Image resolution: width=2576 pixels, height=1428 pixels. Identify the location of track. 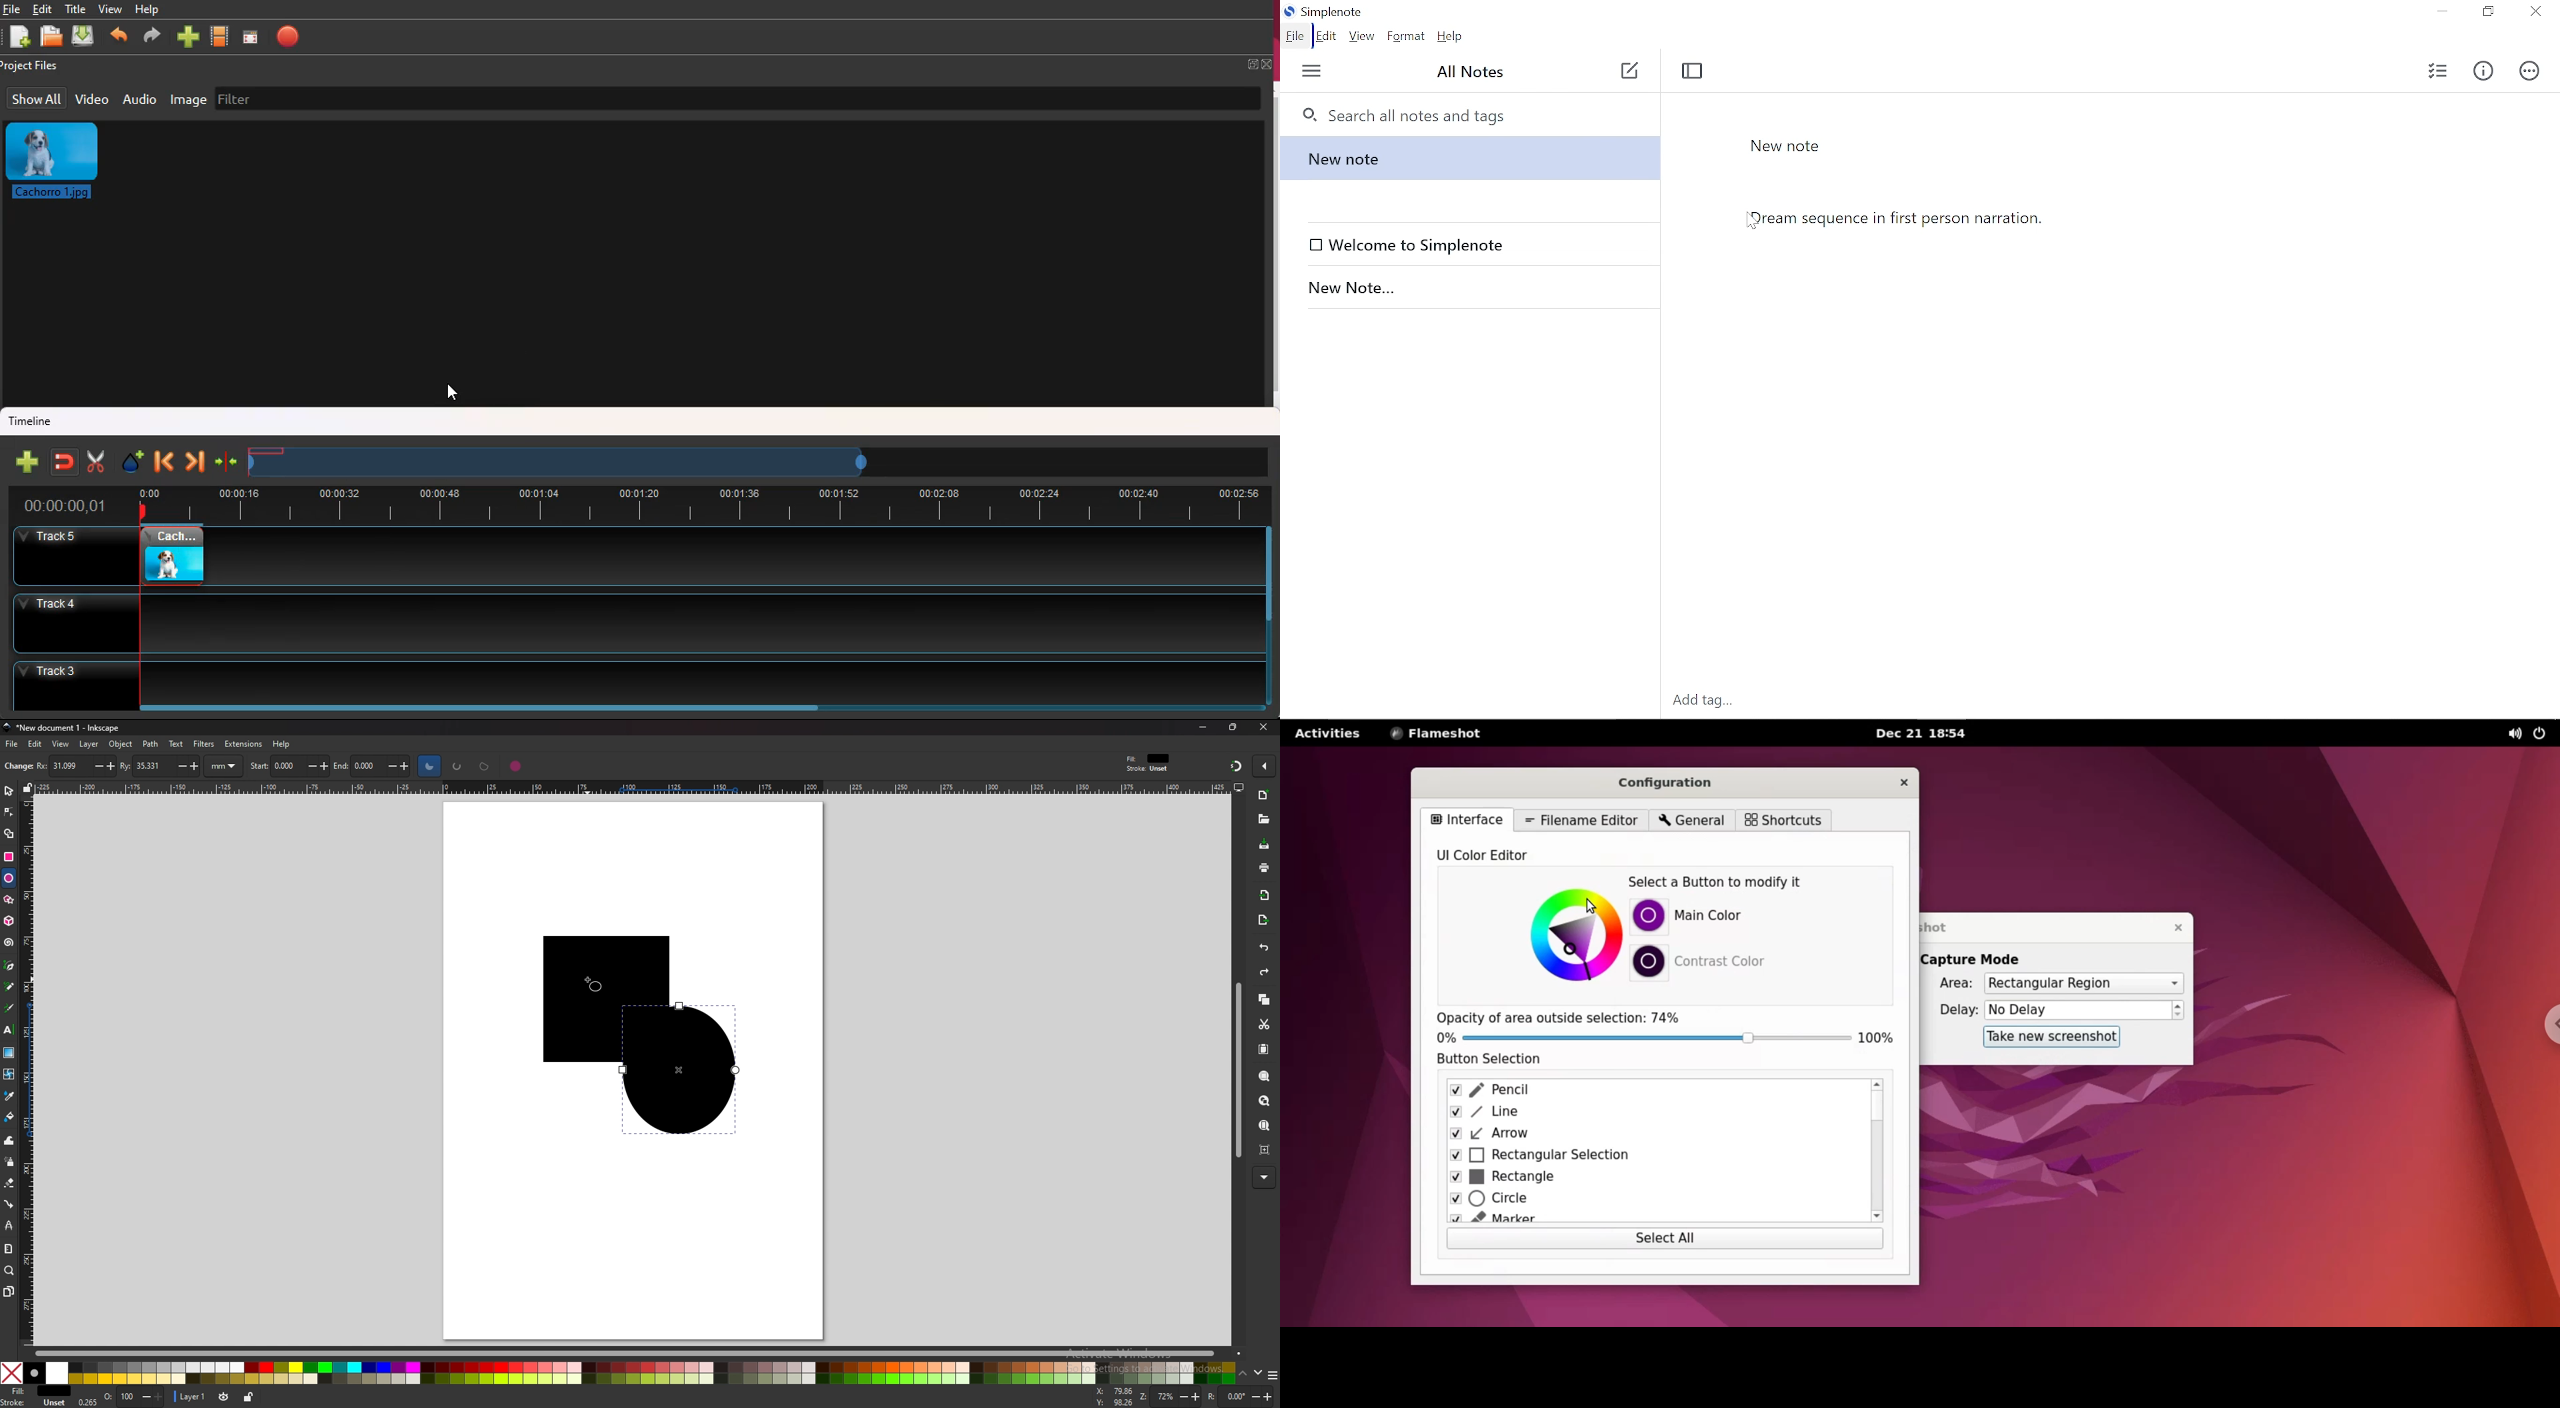
(625, 624).